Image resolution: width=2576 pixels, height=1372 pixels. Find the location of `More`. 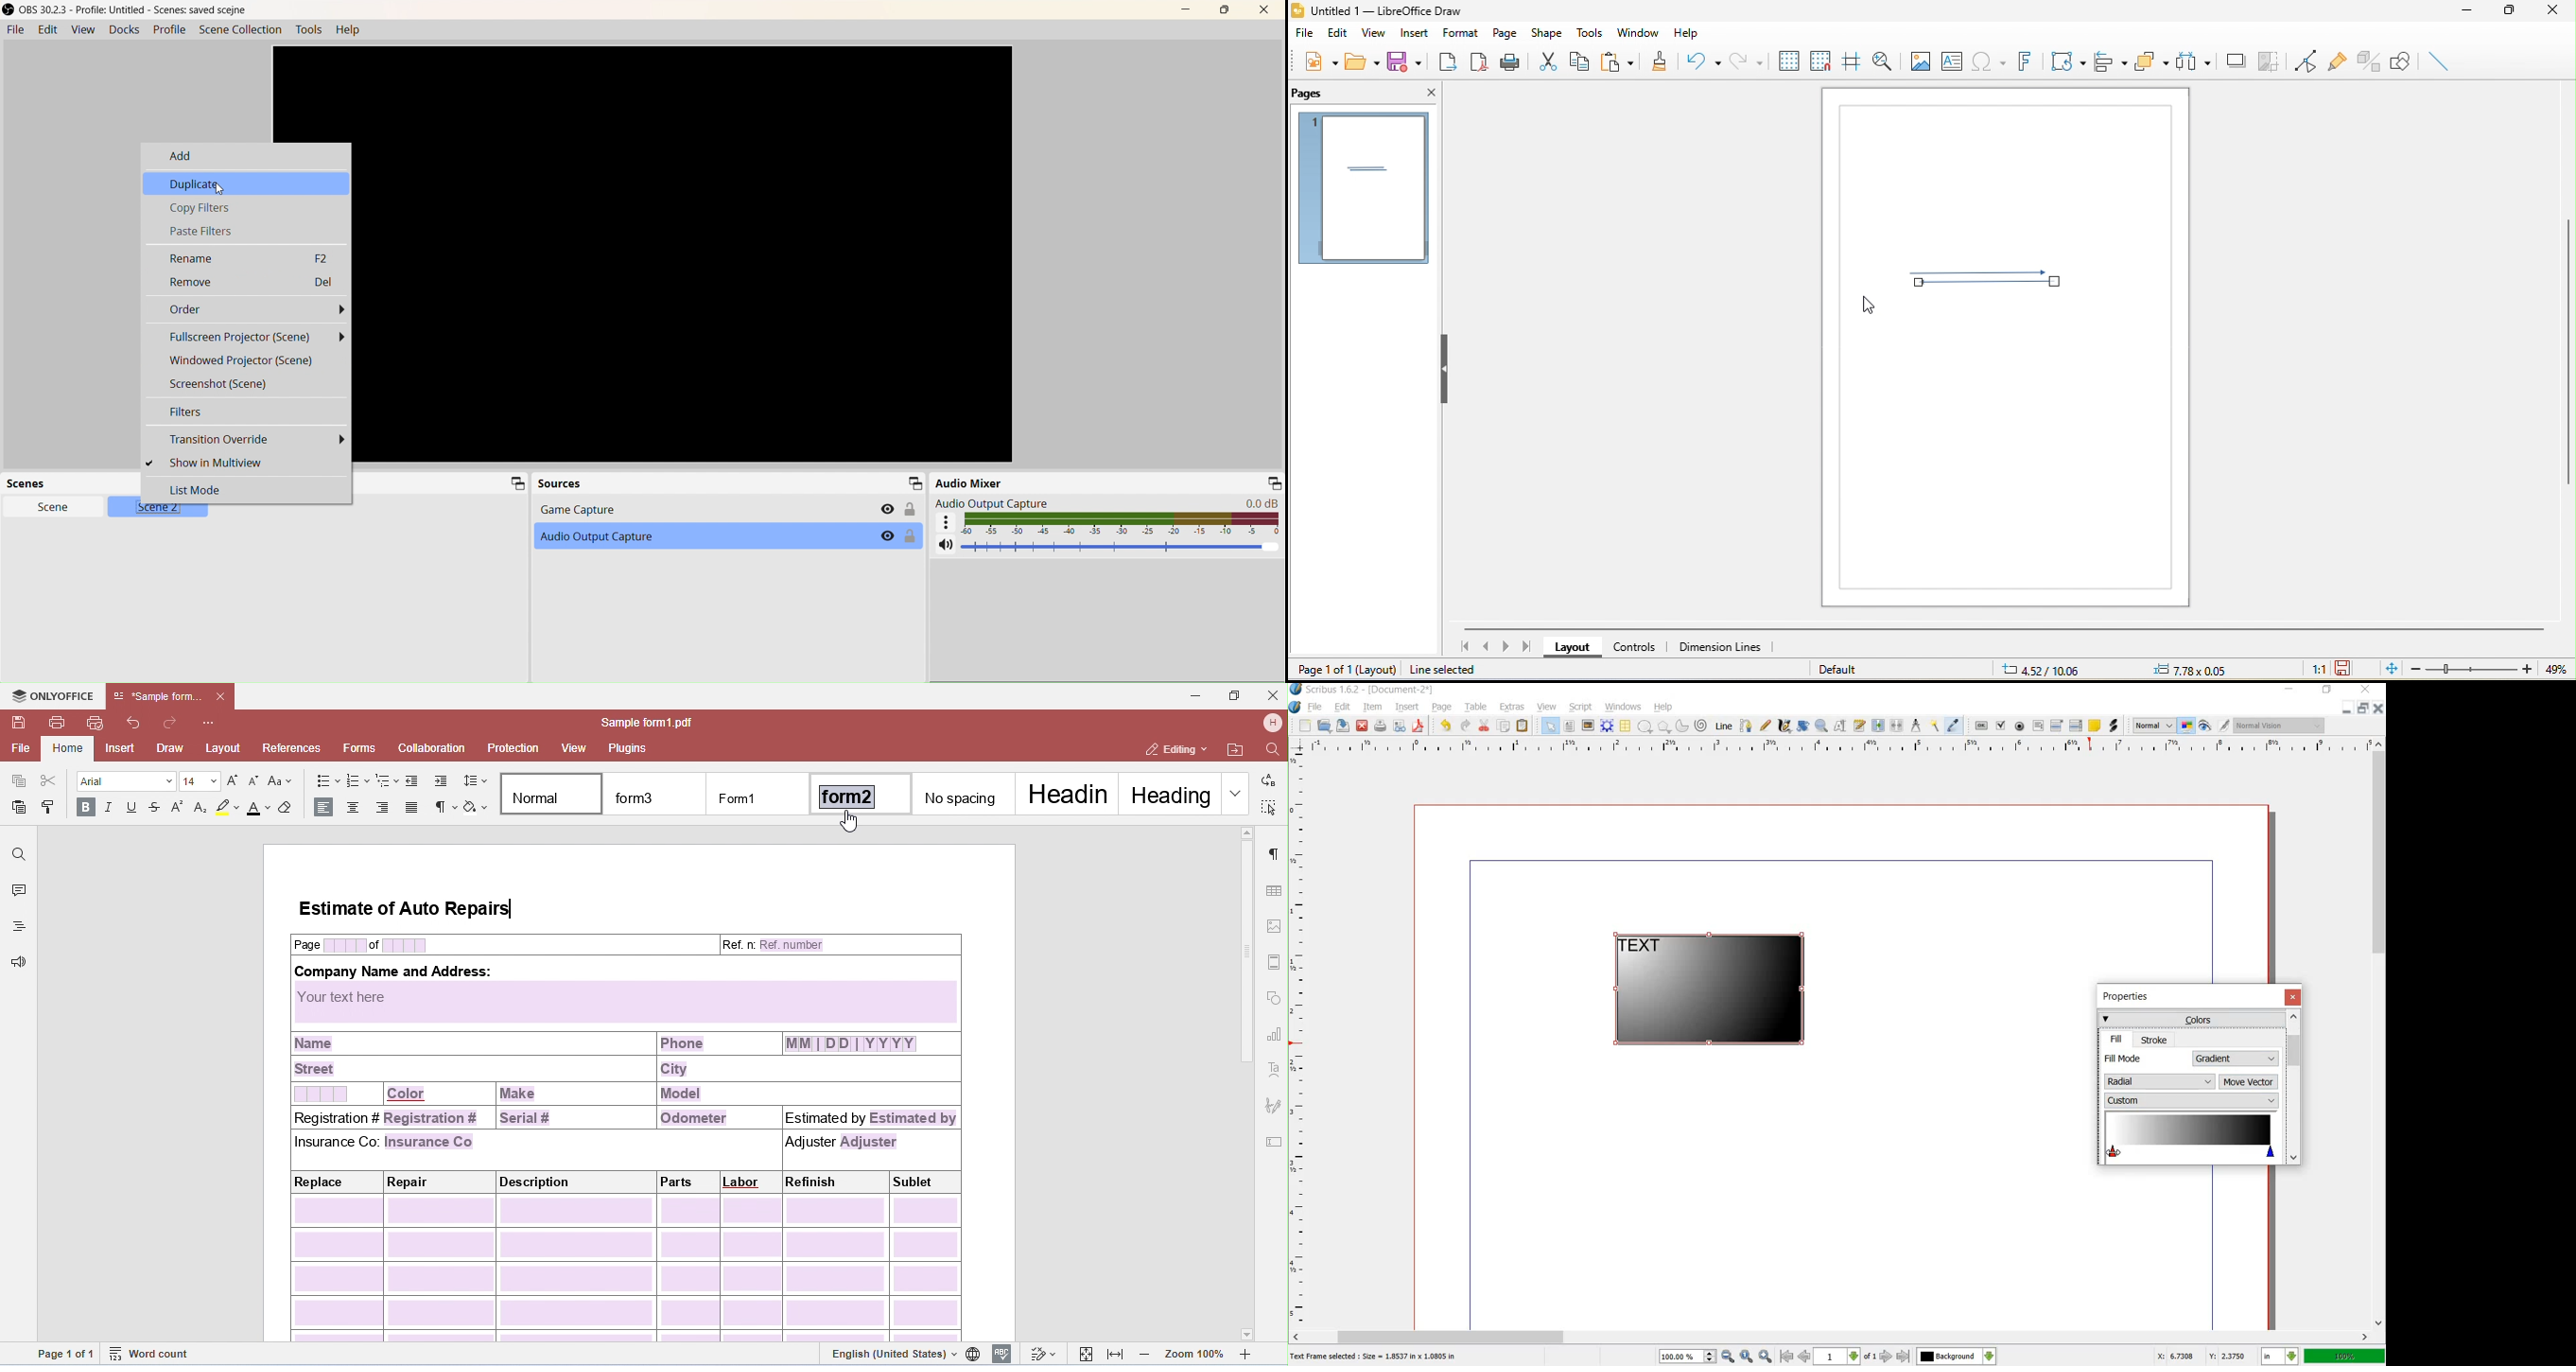

More is located at coordinates (945, 522).